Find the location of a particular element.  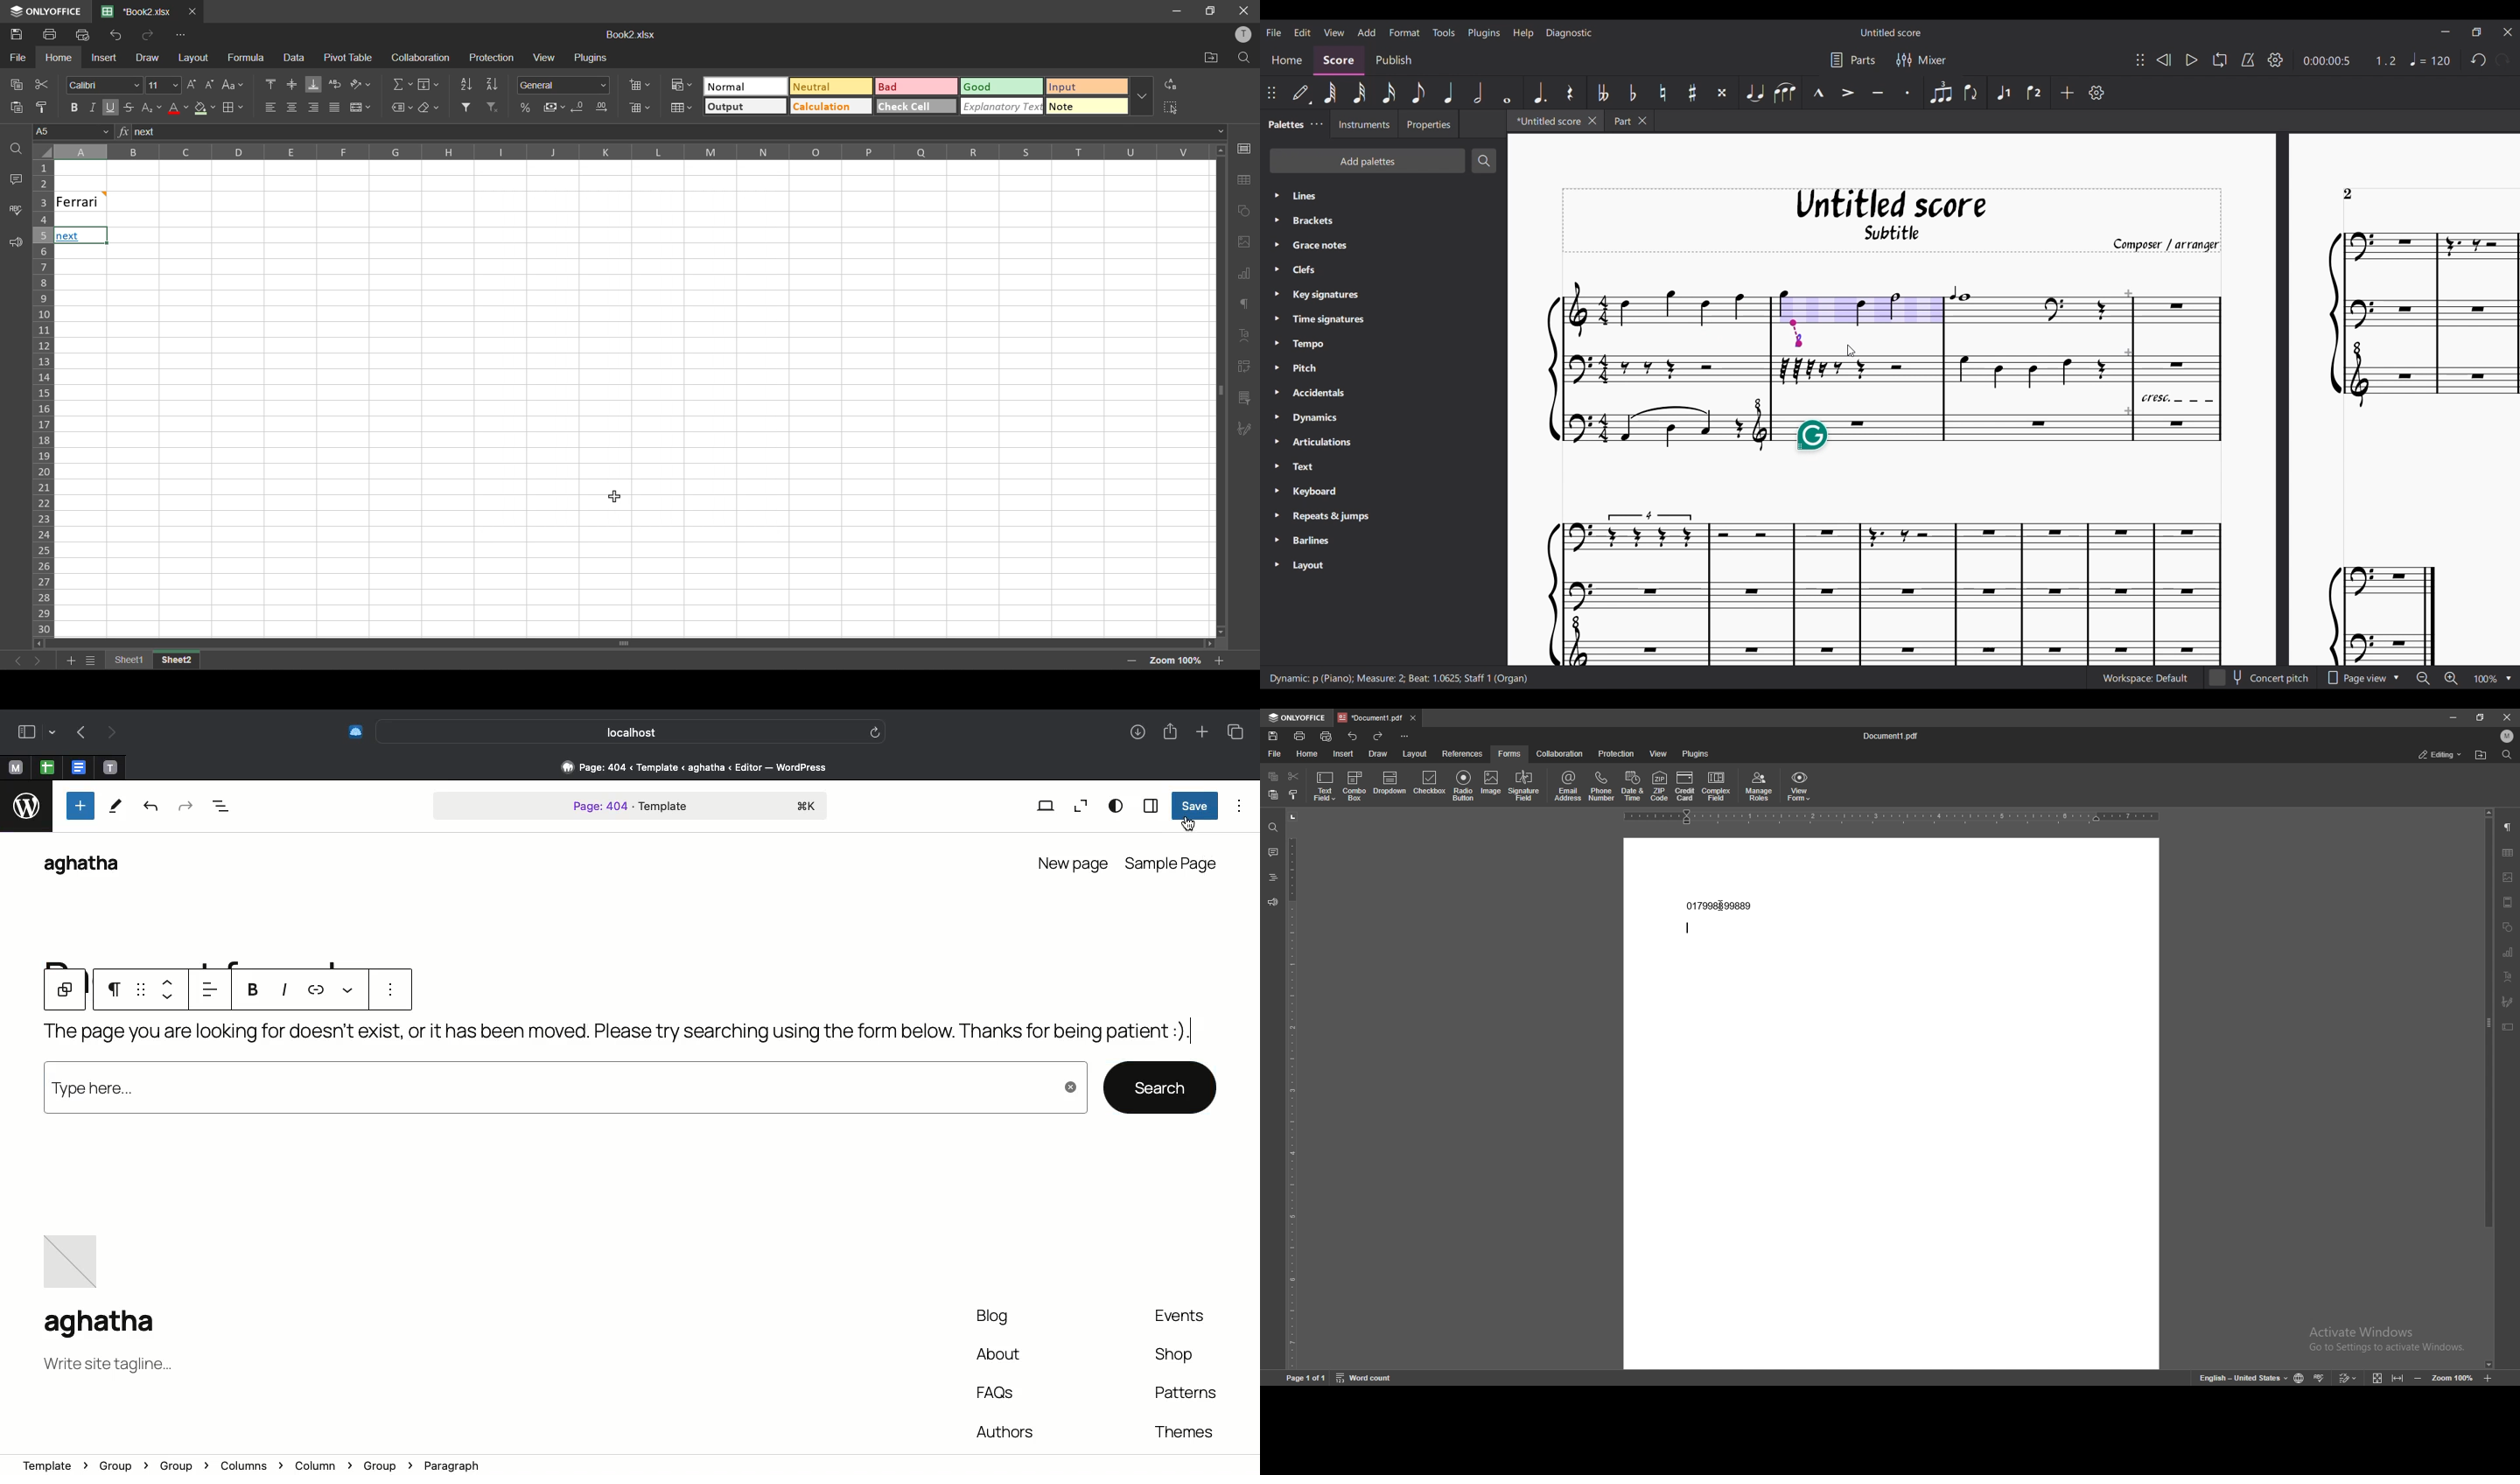

normal is located at coordinates (741, 85).